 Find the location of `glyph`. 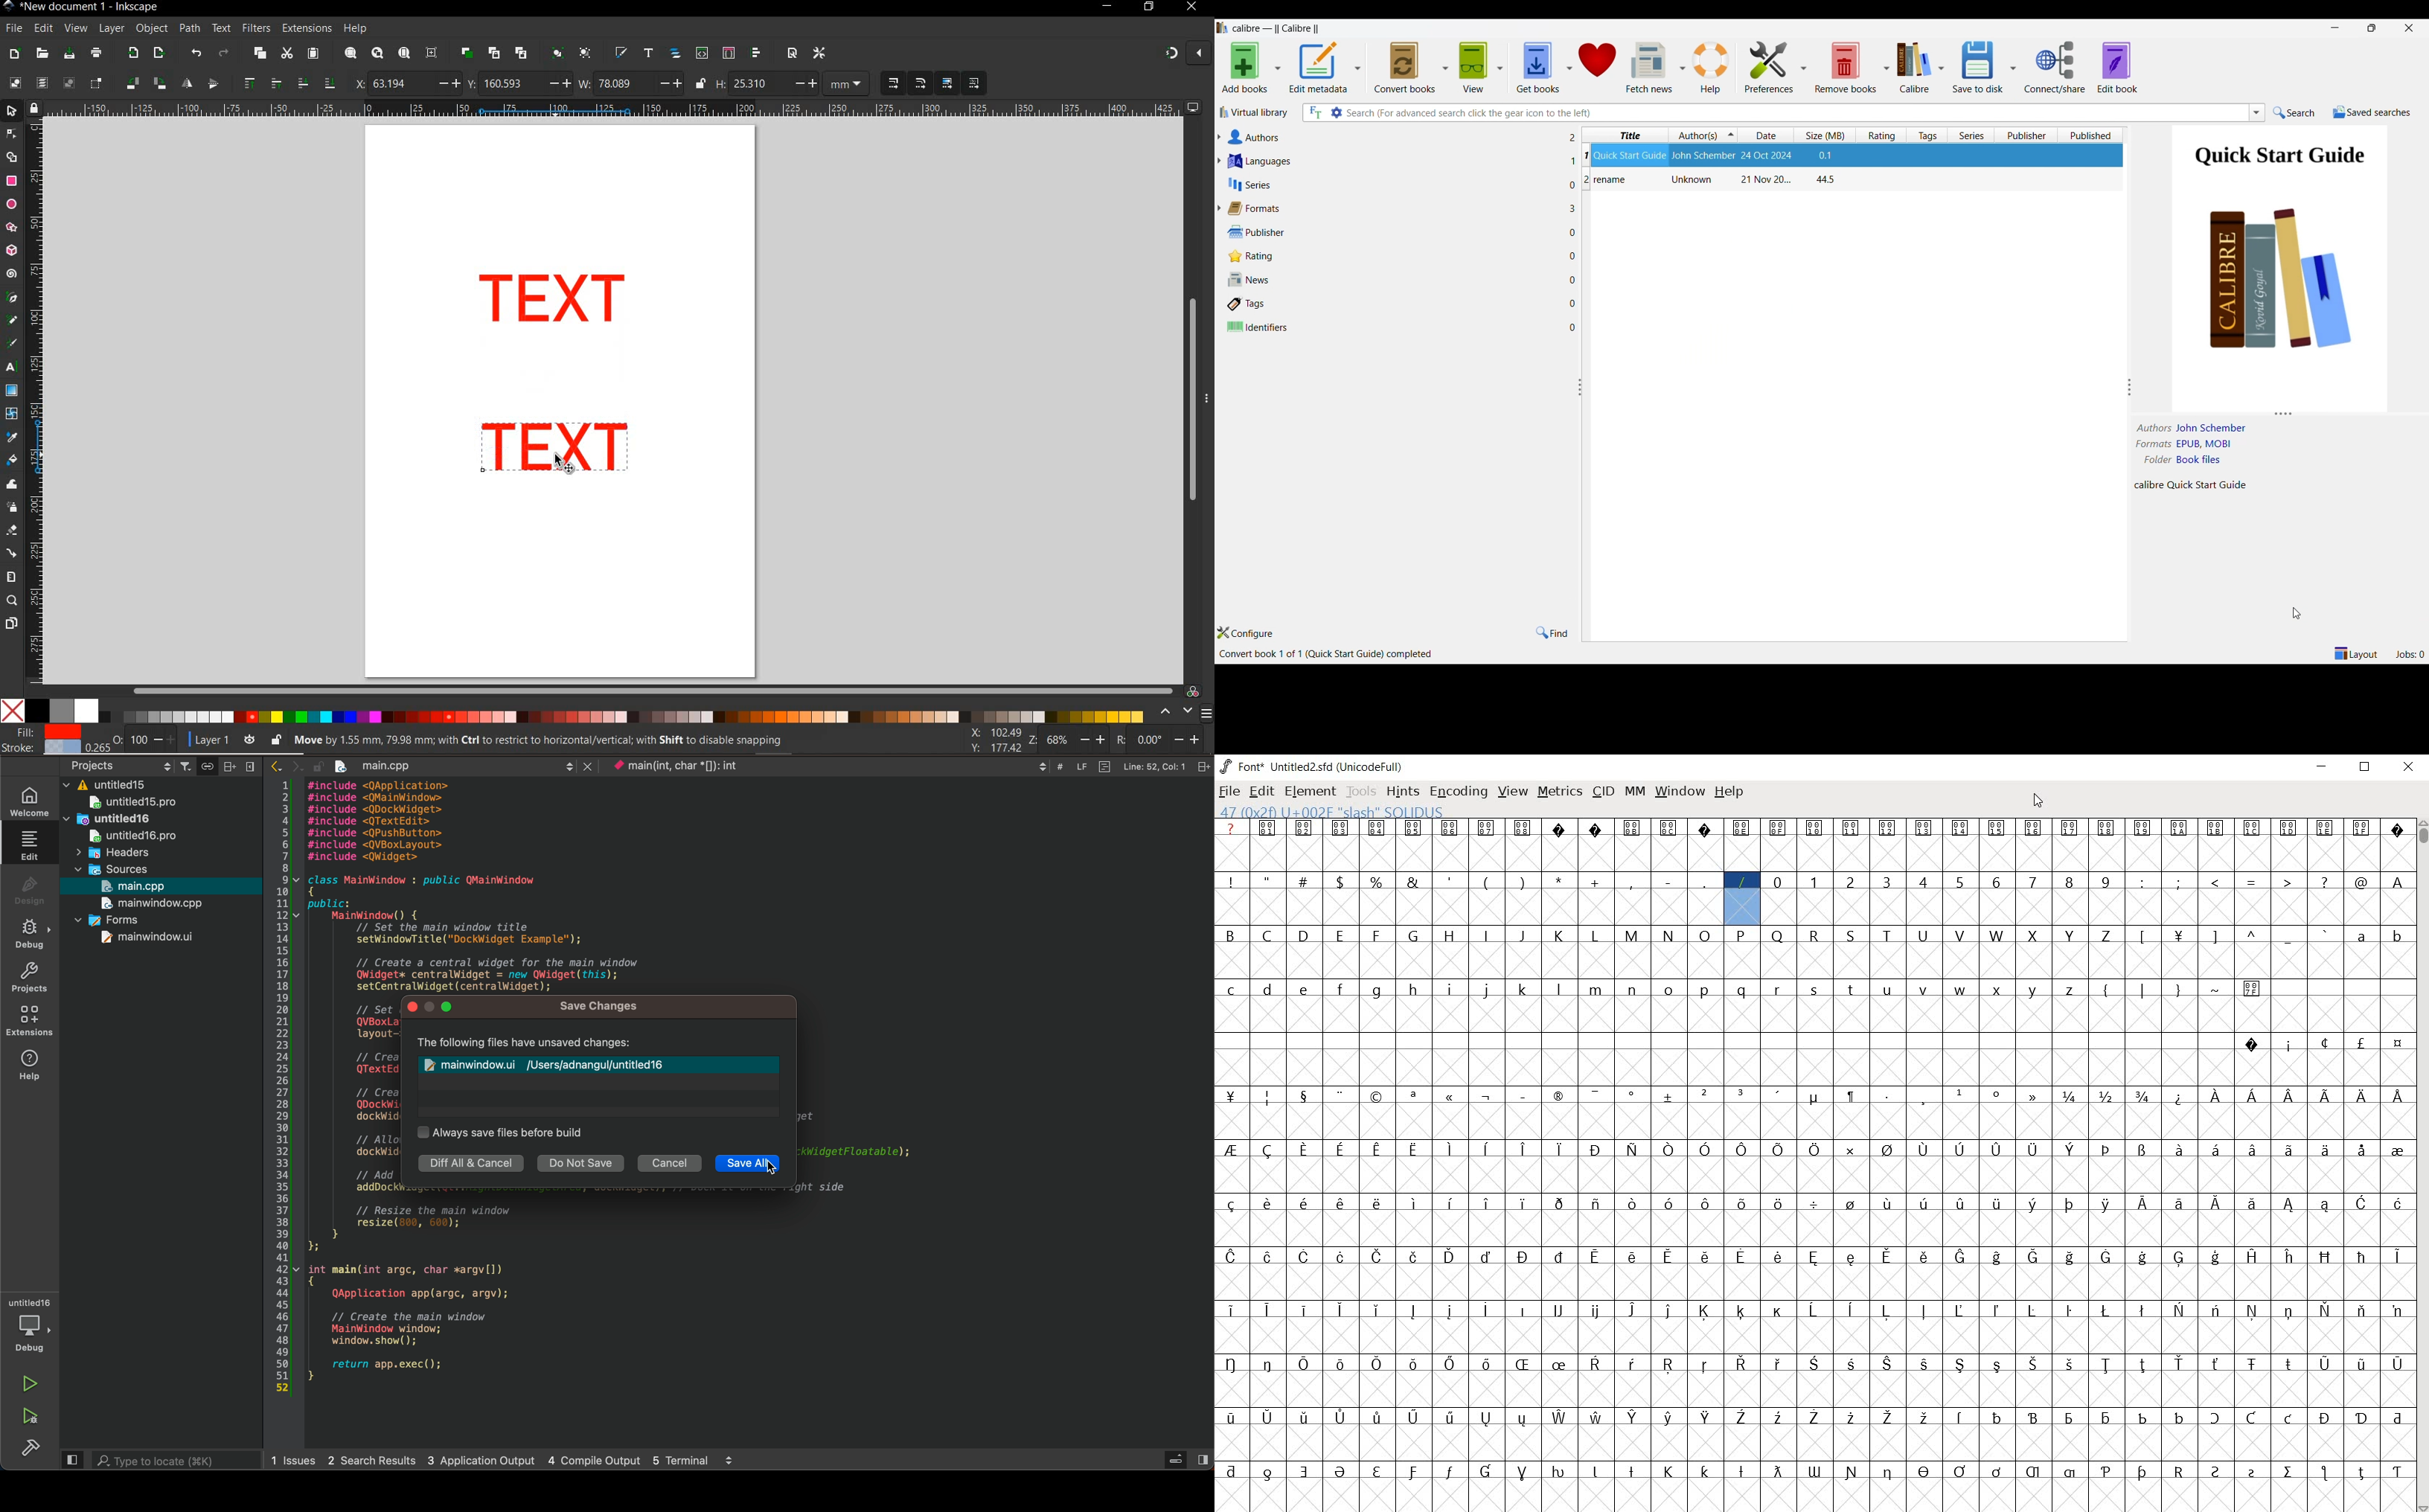

glyph is located at coordinates (1413, 1150).